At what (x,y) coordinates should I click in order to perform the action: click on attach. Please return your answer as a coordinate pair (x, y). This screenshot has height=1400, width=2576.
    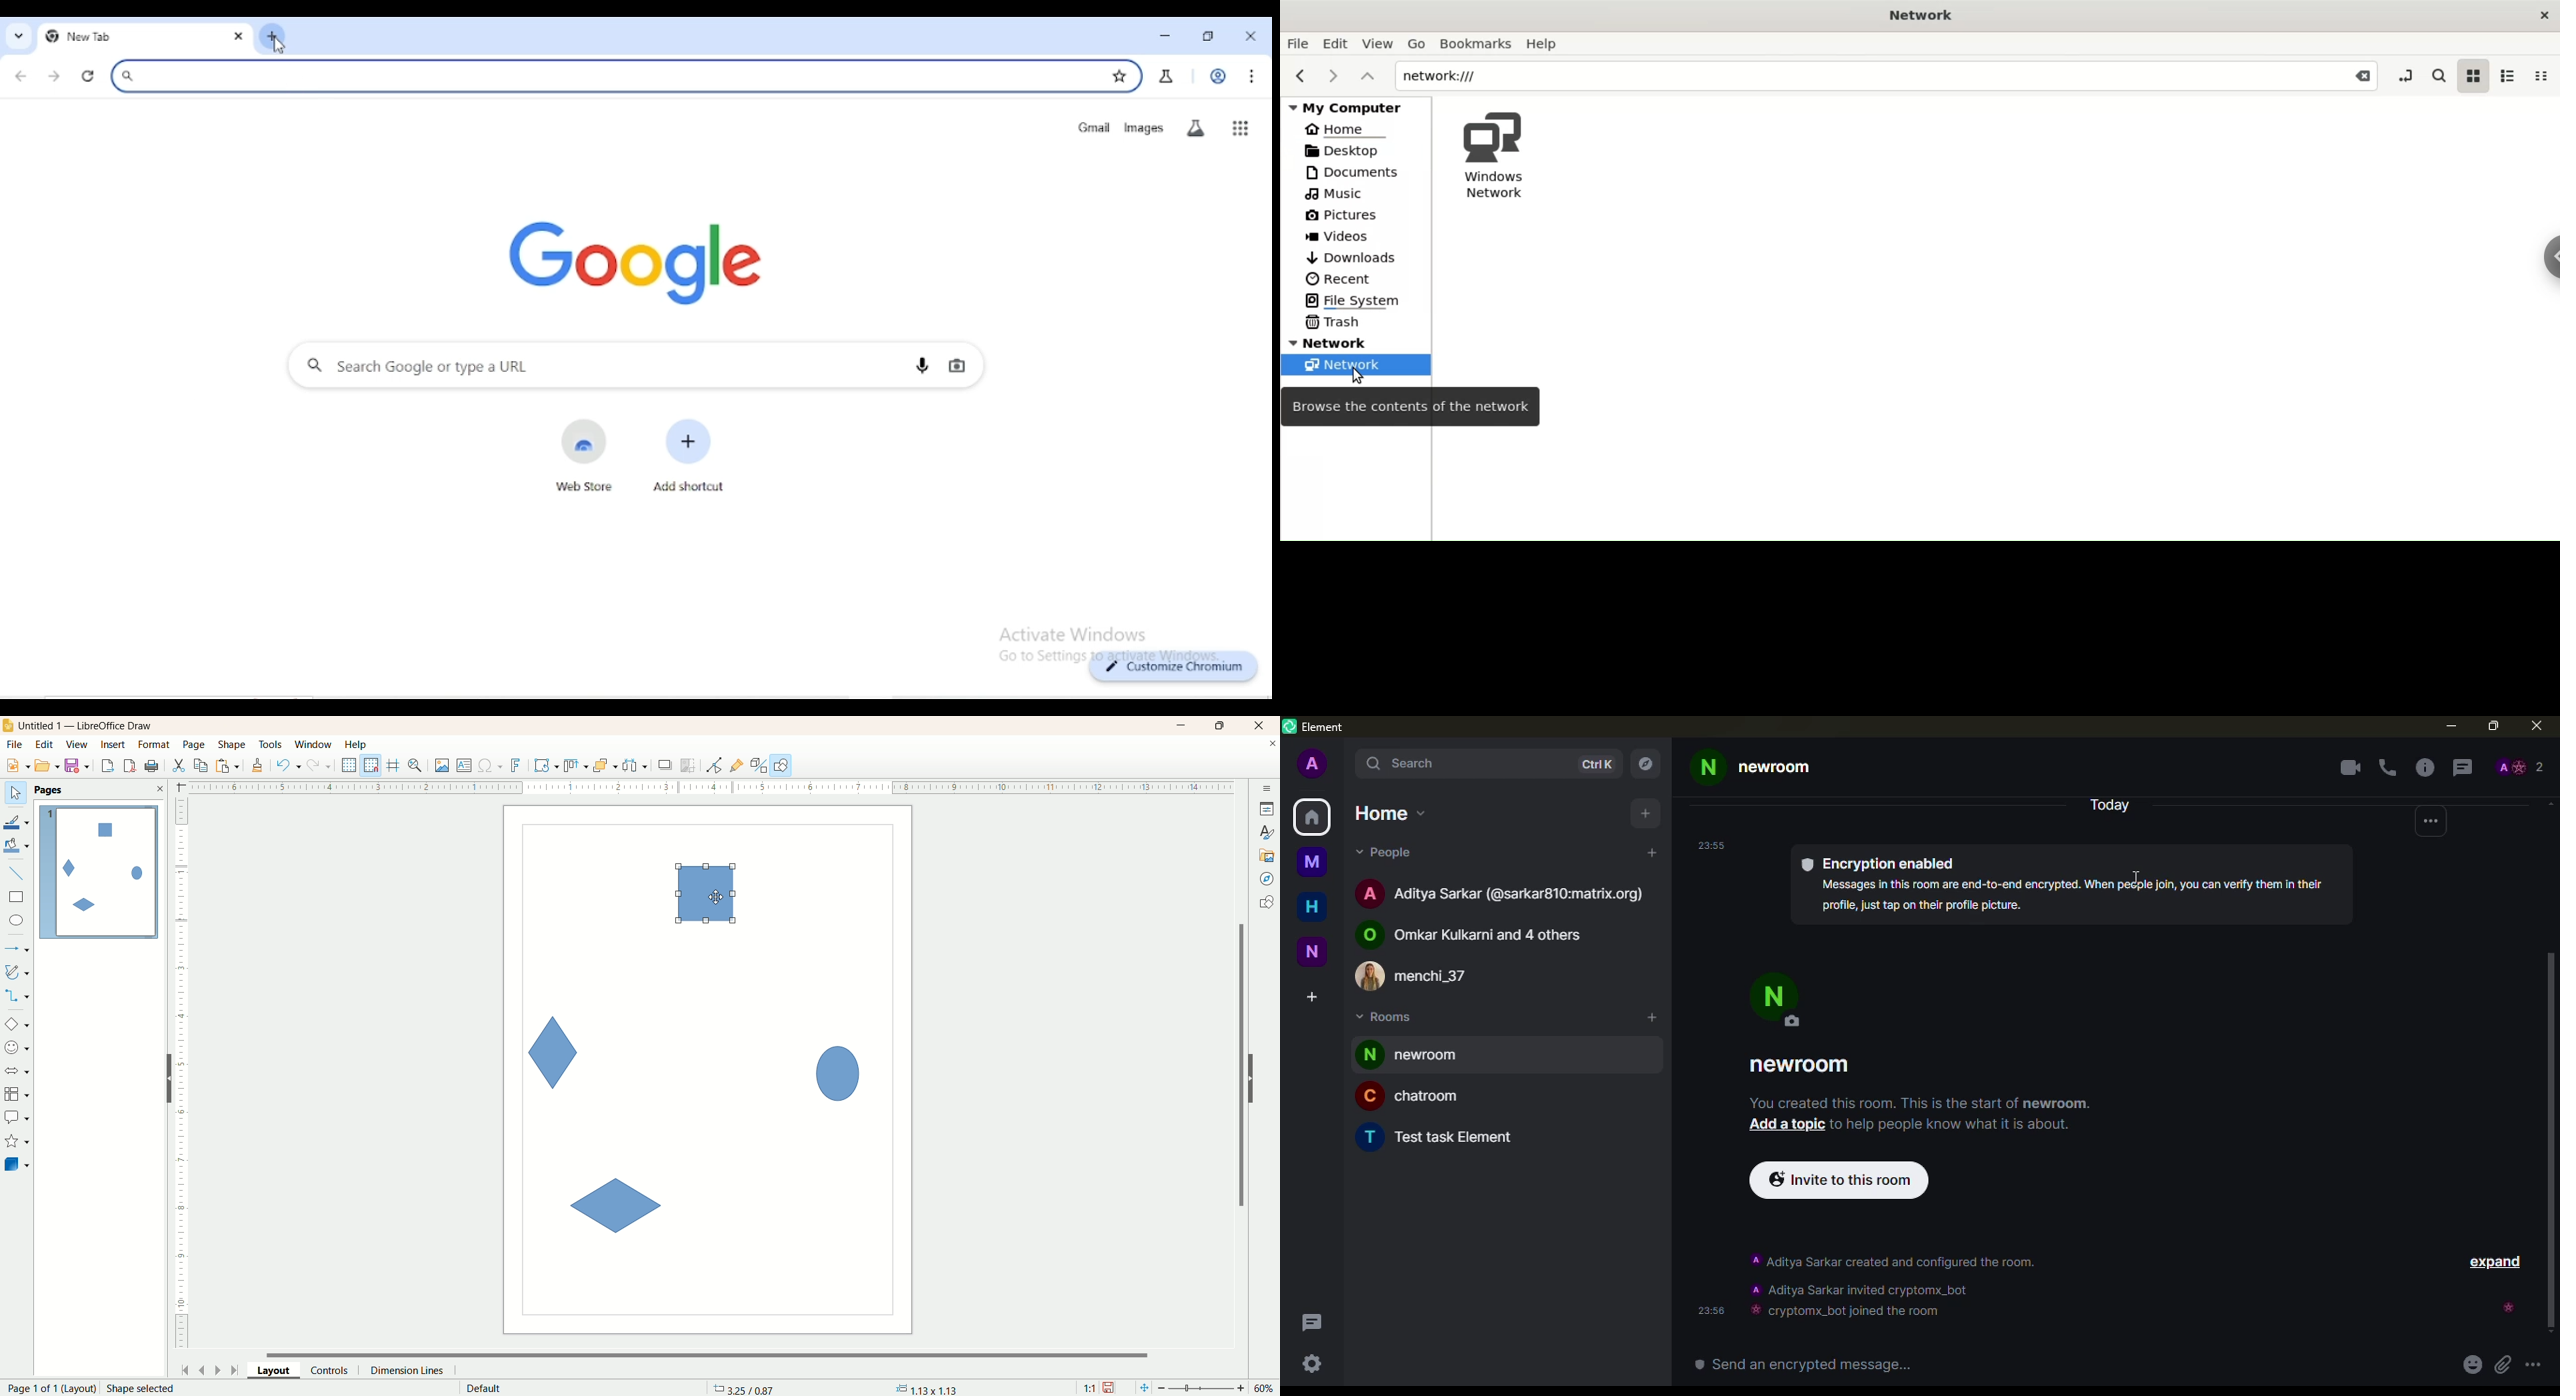
    Looking at the image, I should click on (2501, 1366).